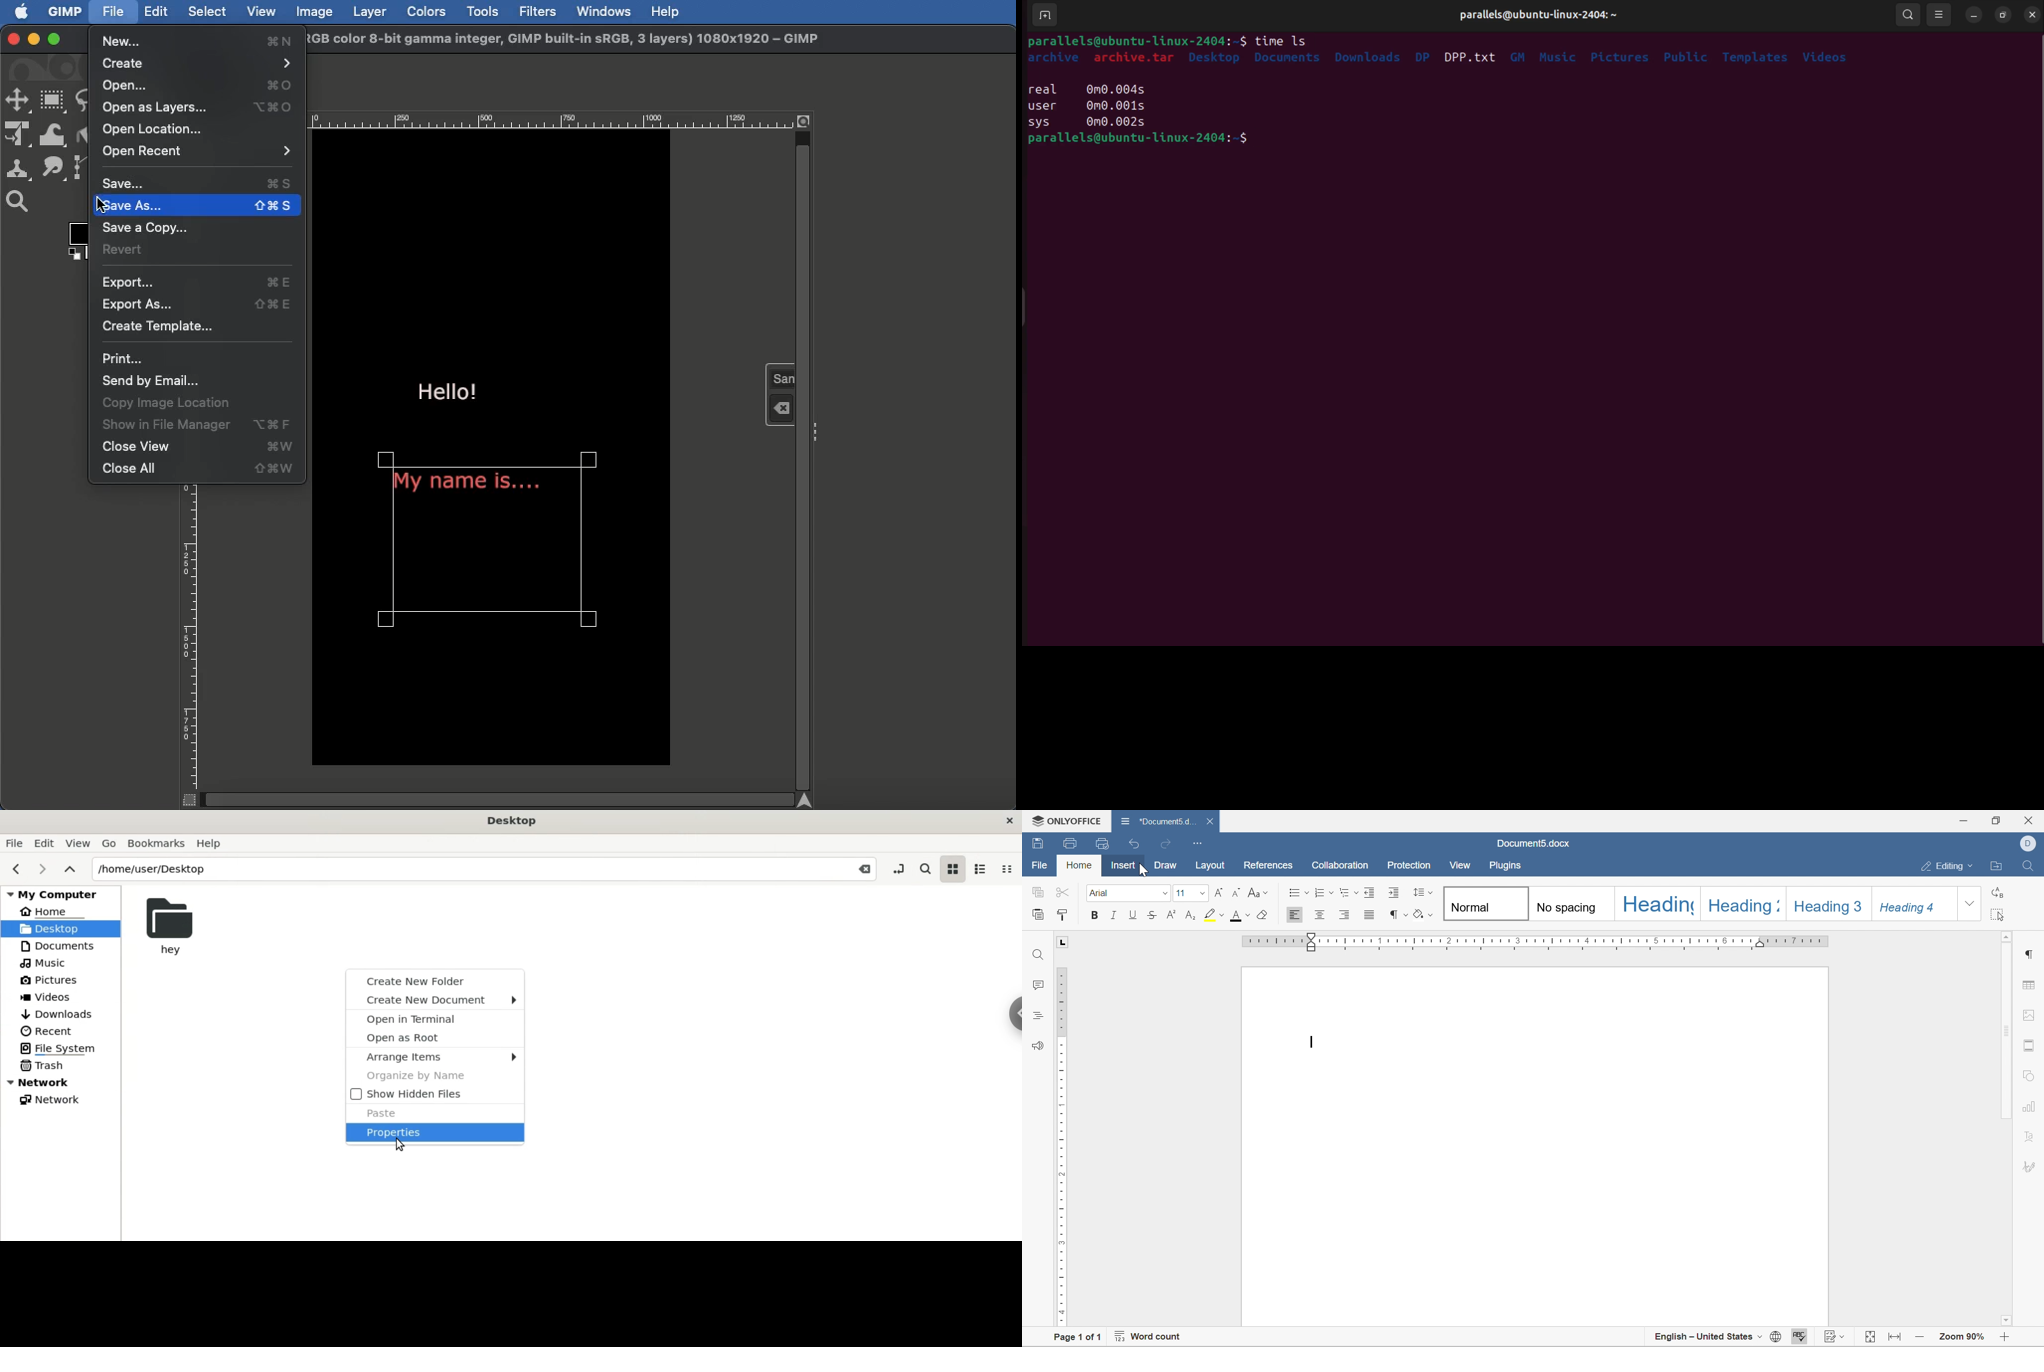 Image resolution: width=2044 pixels, height=1372 pixels. Describe the element at coordinates (1134, 844) in the screenshot. I see `undo` at that location.